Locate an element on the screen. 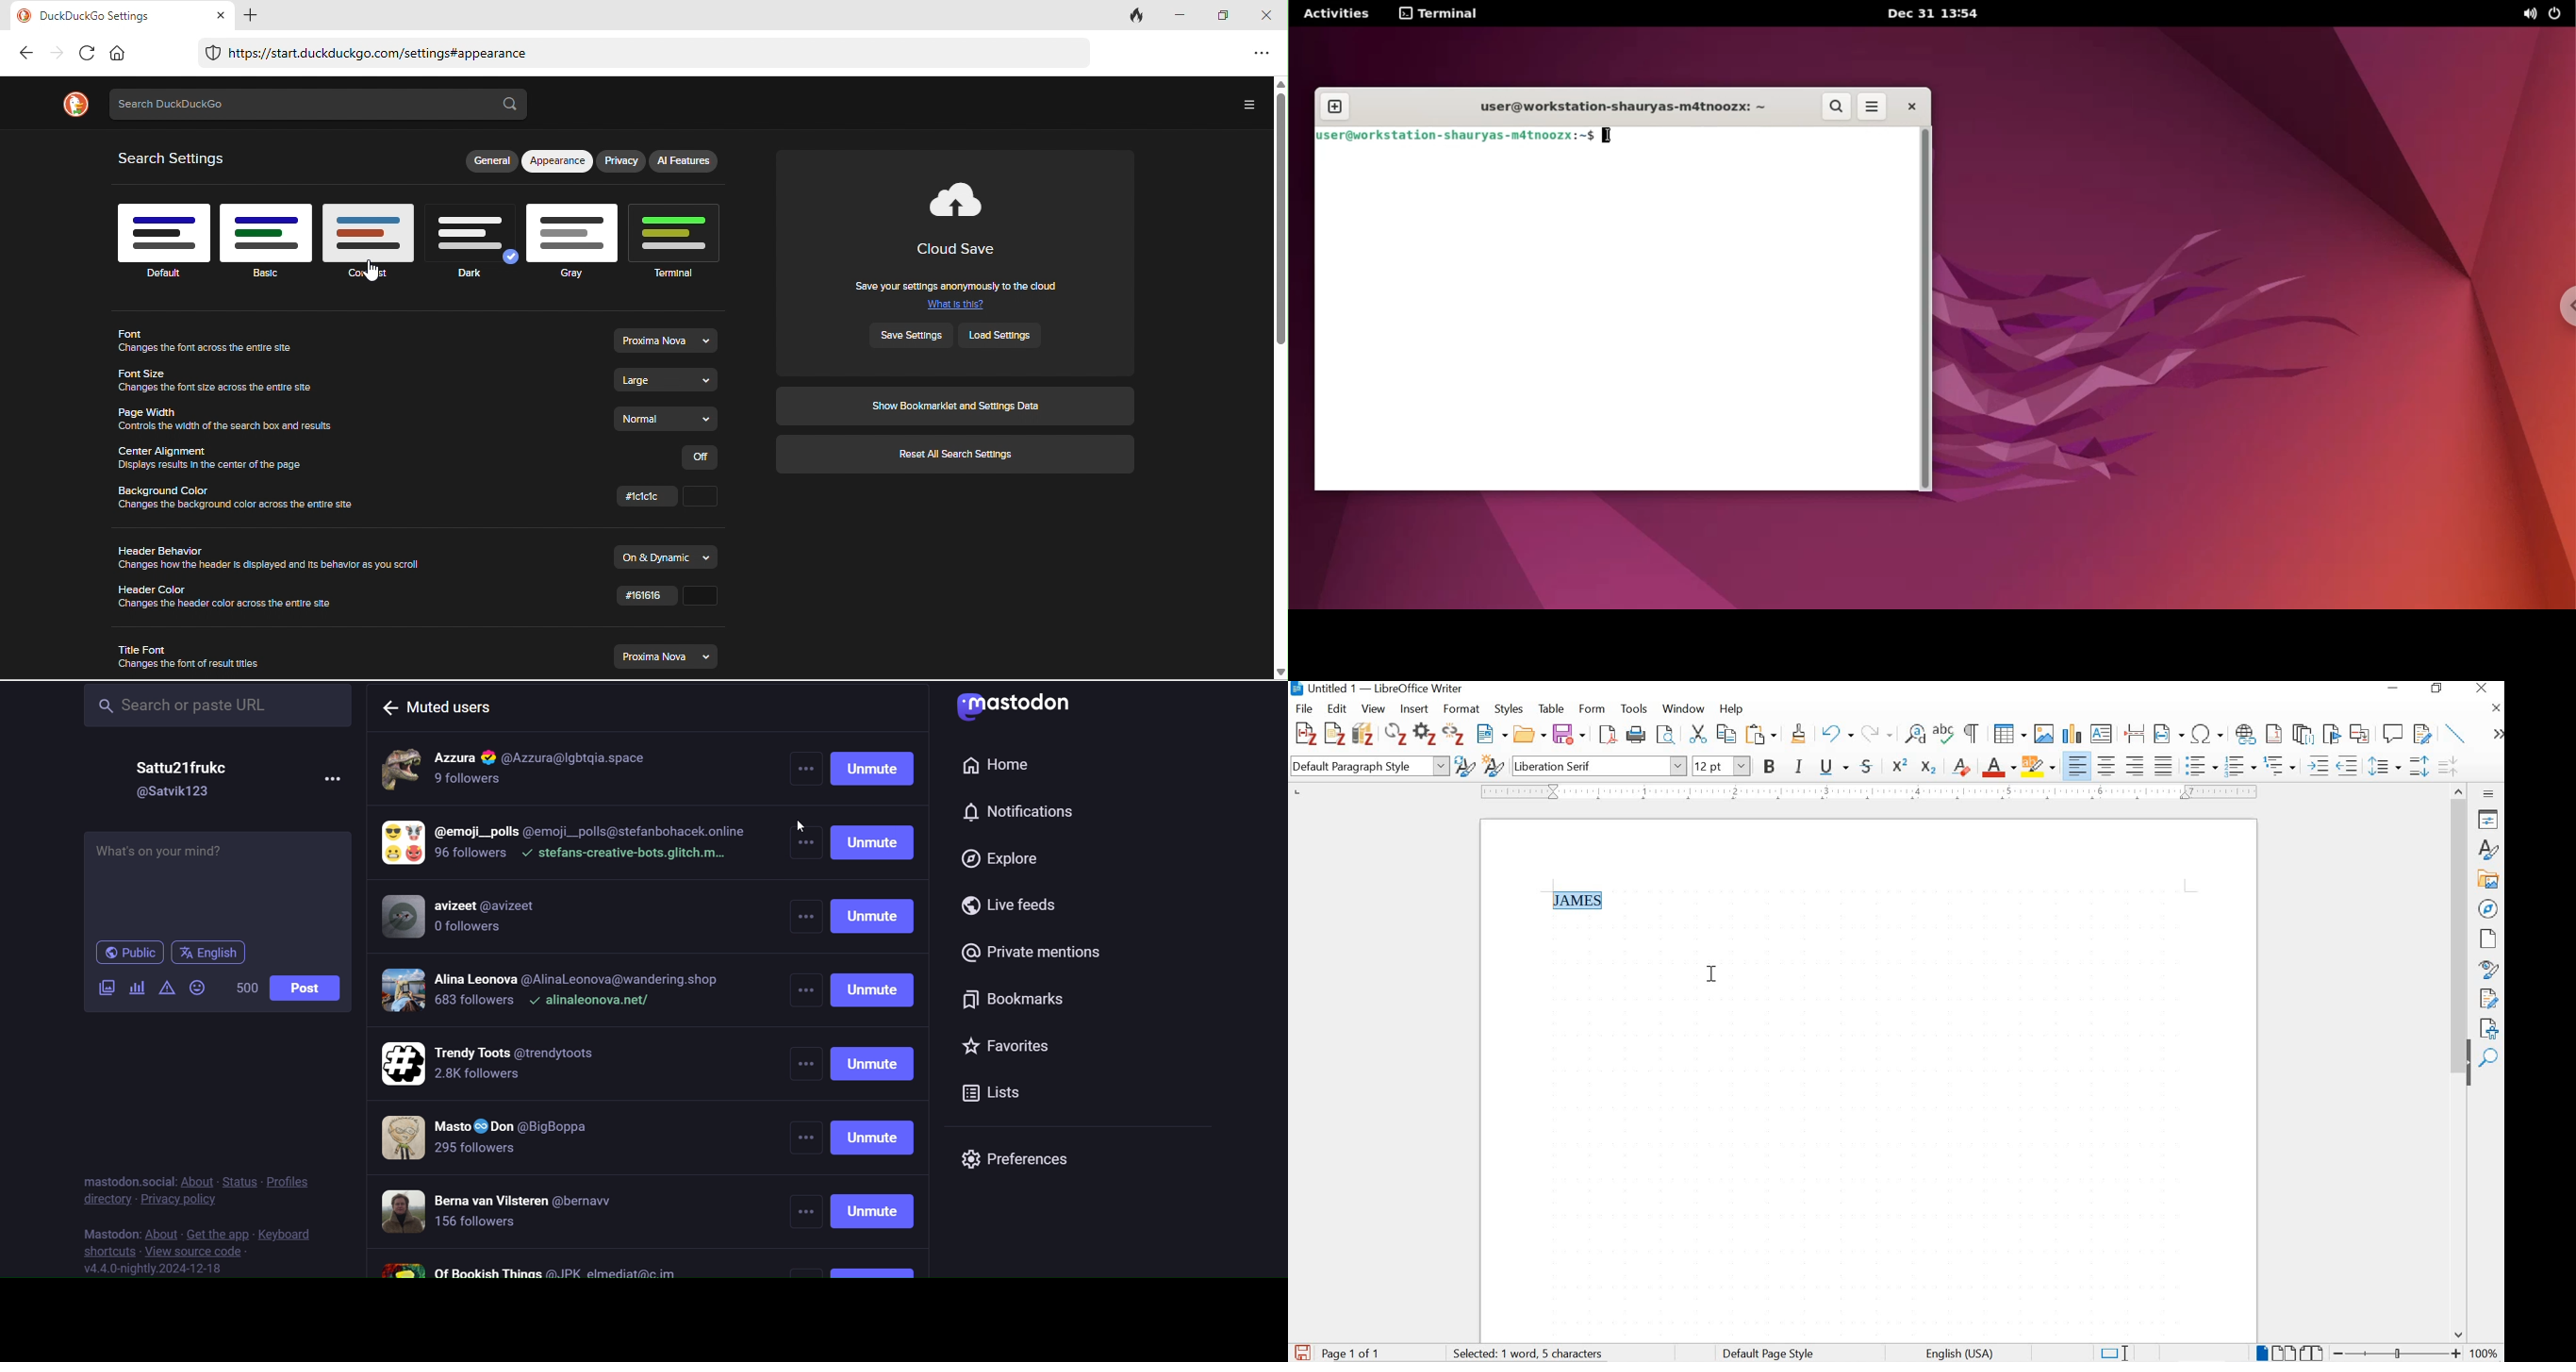  find and replace is located at coordinates (1916, 734).